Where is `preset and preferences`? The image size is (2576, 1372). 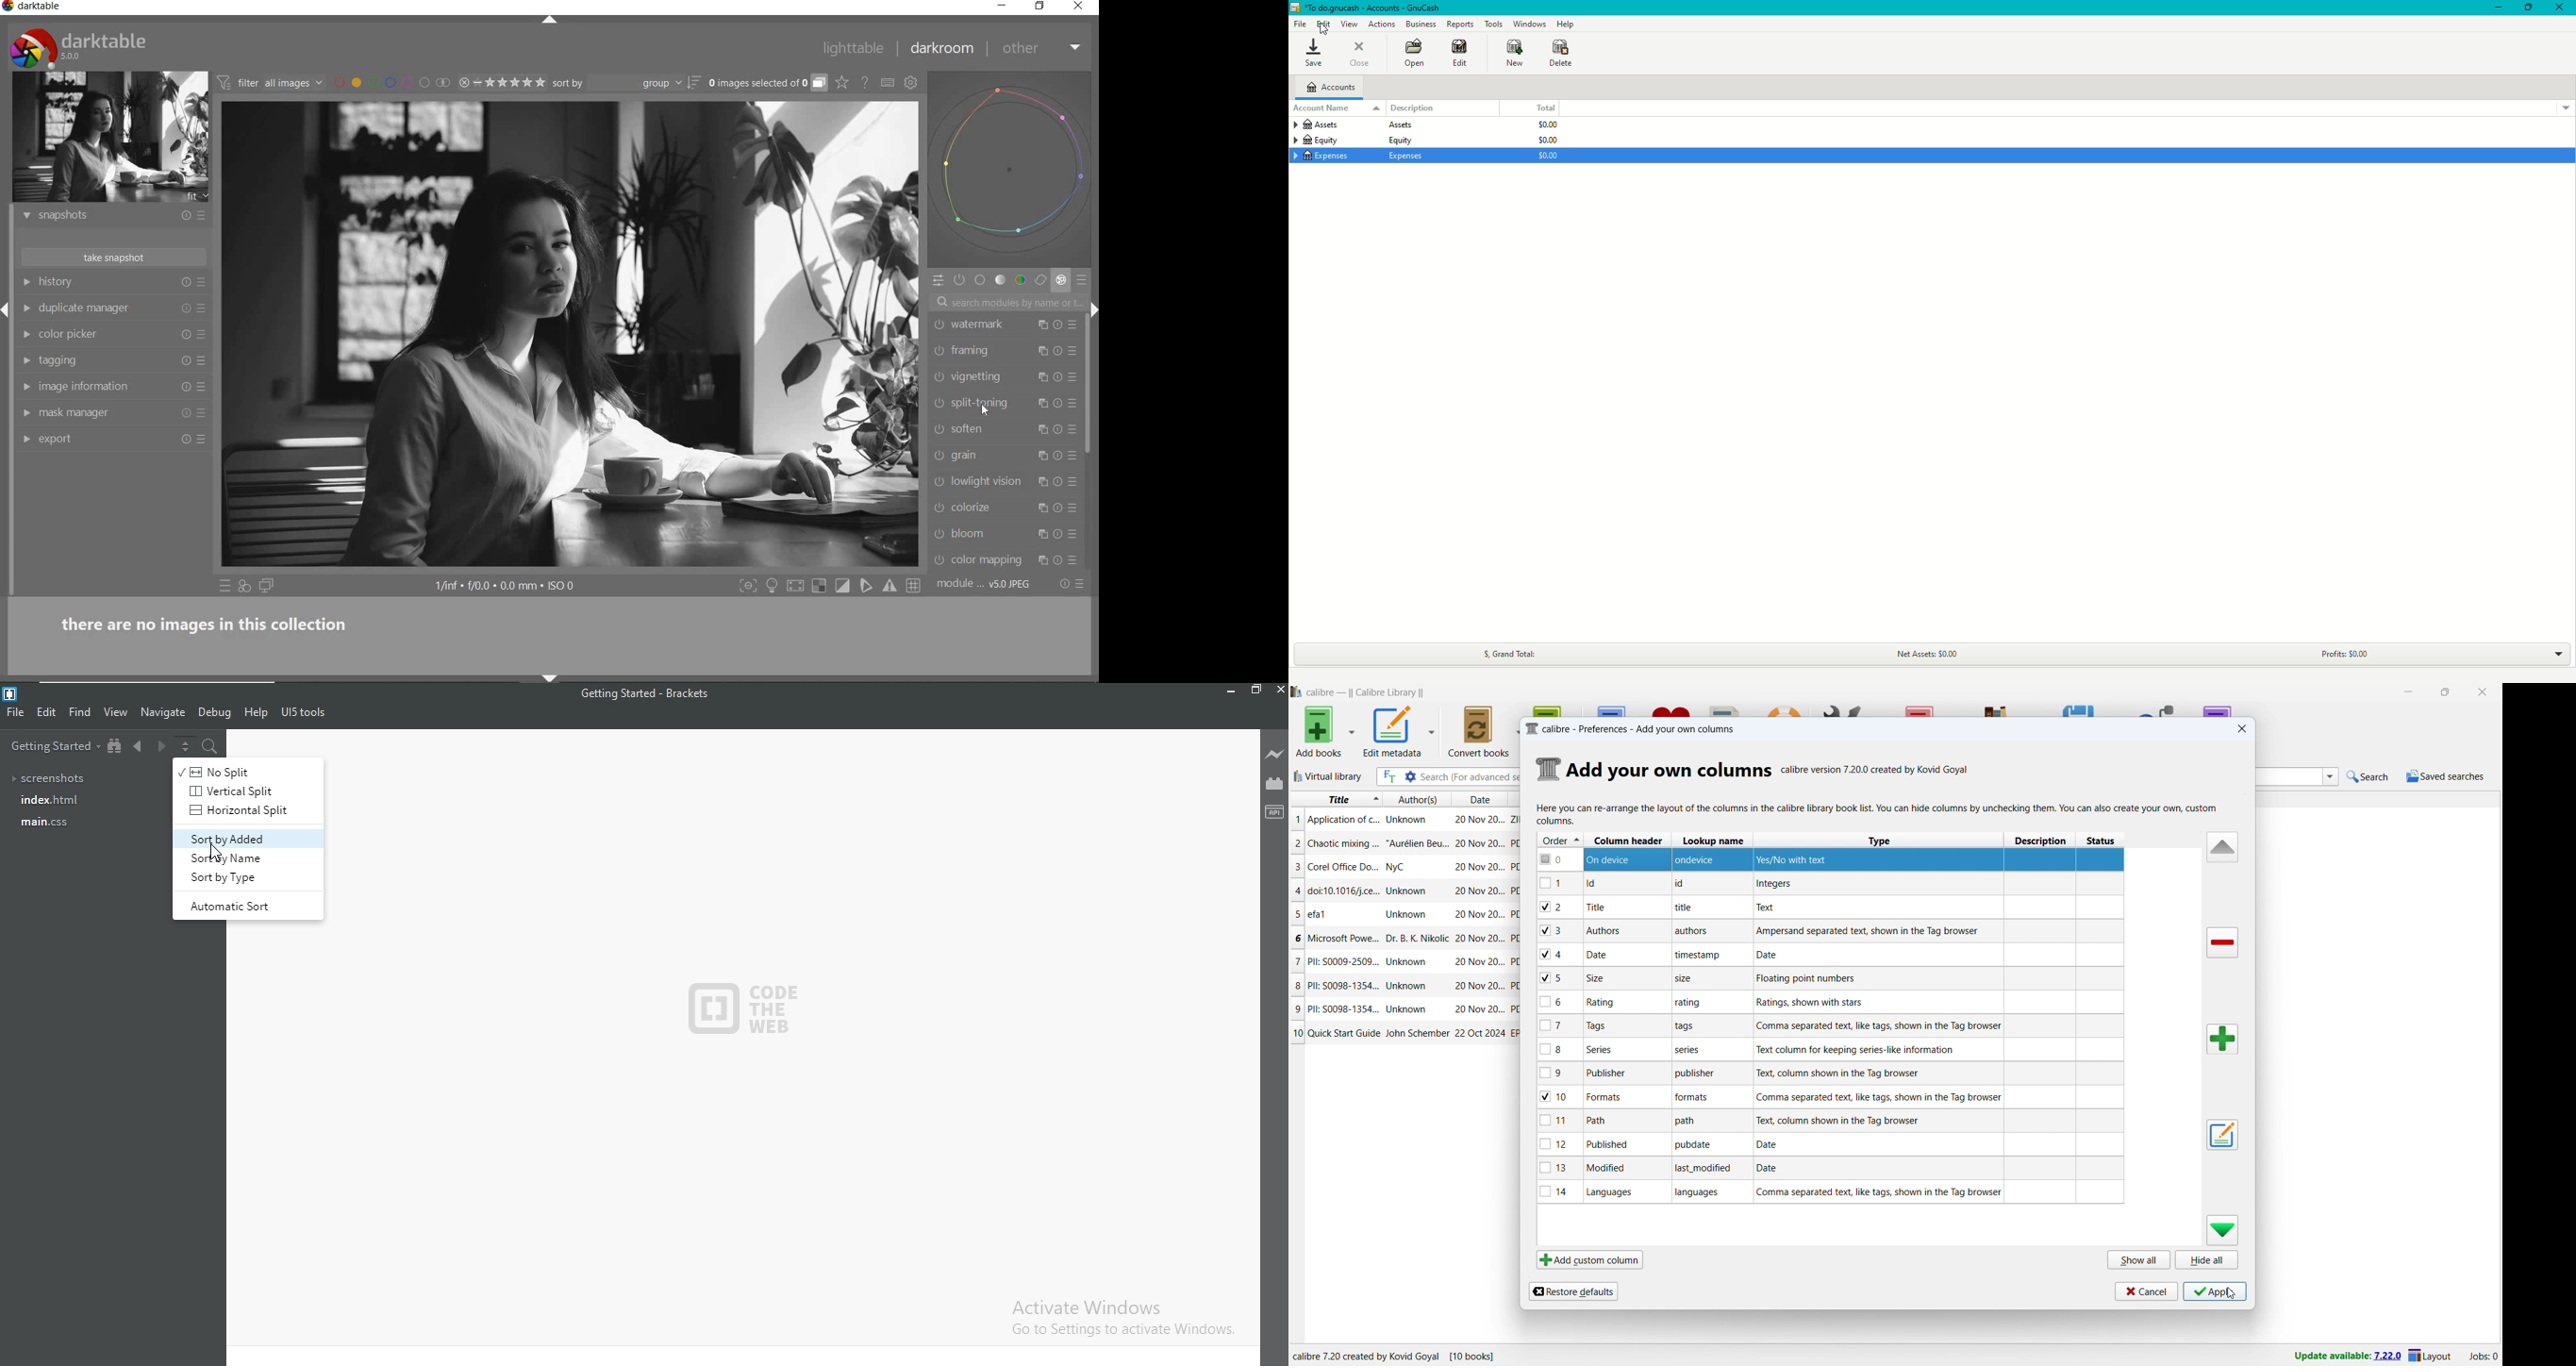
preset and preferences is located at coordinates (1073, 430).